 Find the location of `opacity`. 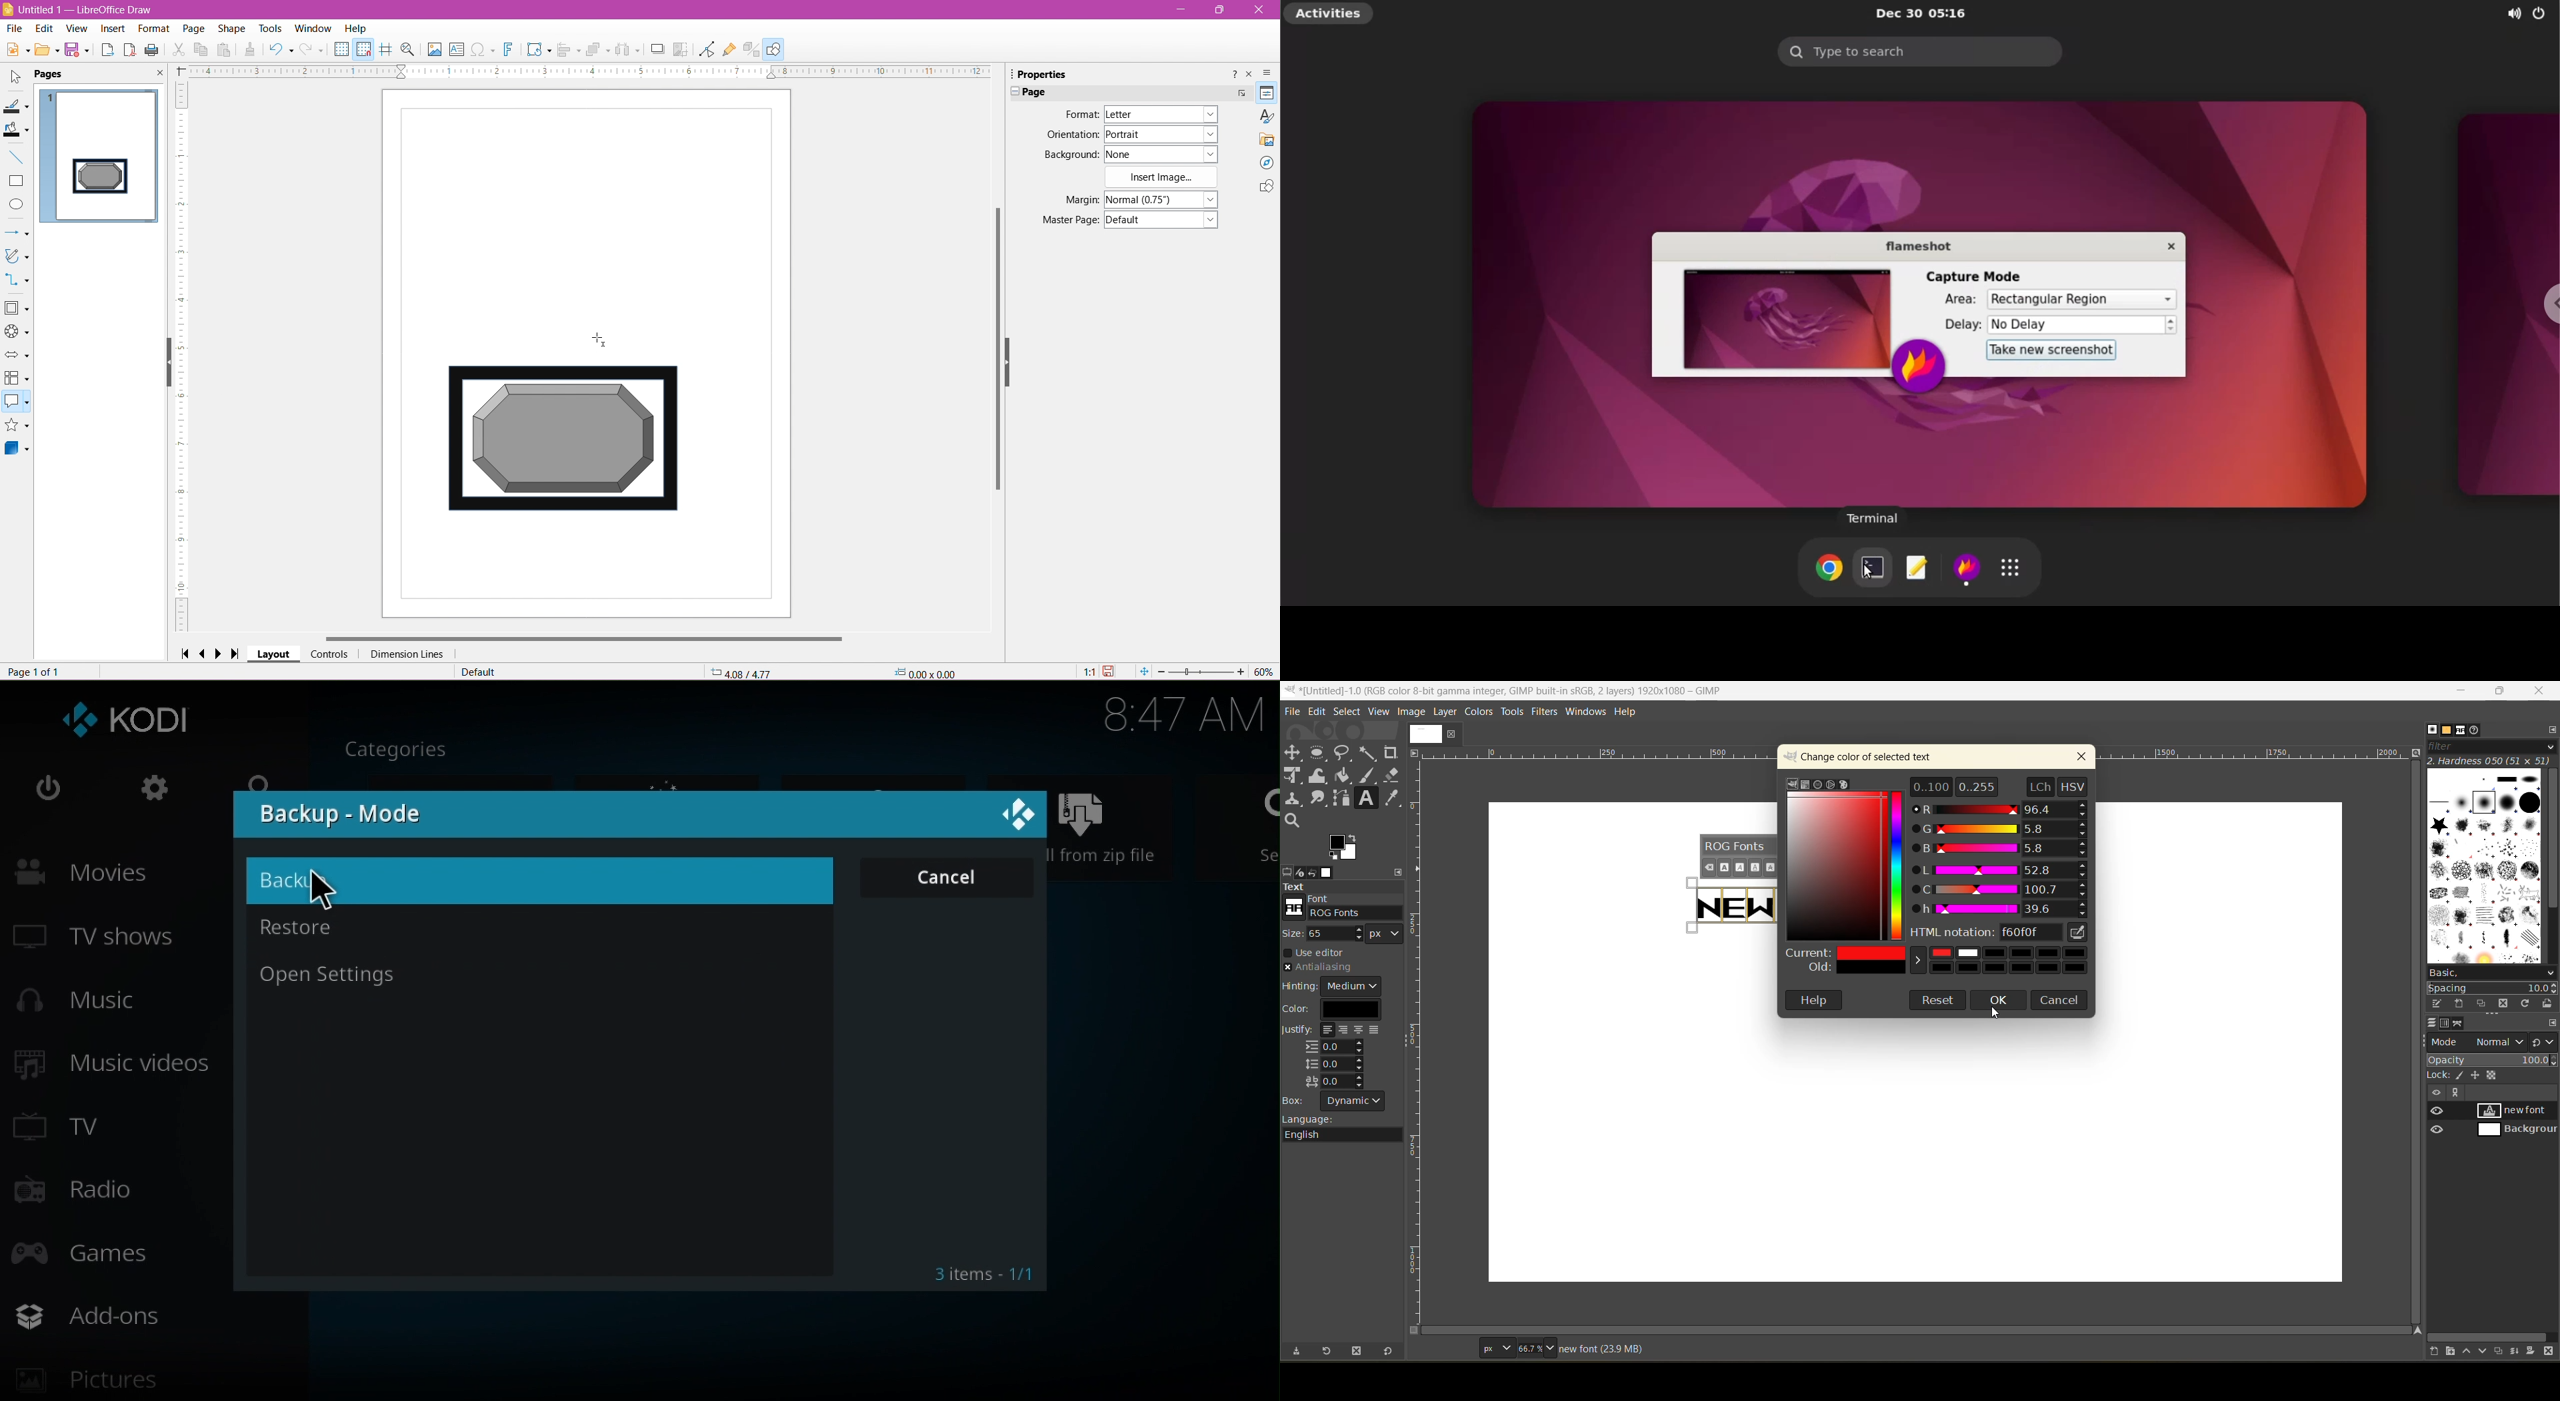

opacity is located at coordinates (2493, 1062).